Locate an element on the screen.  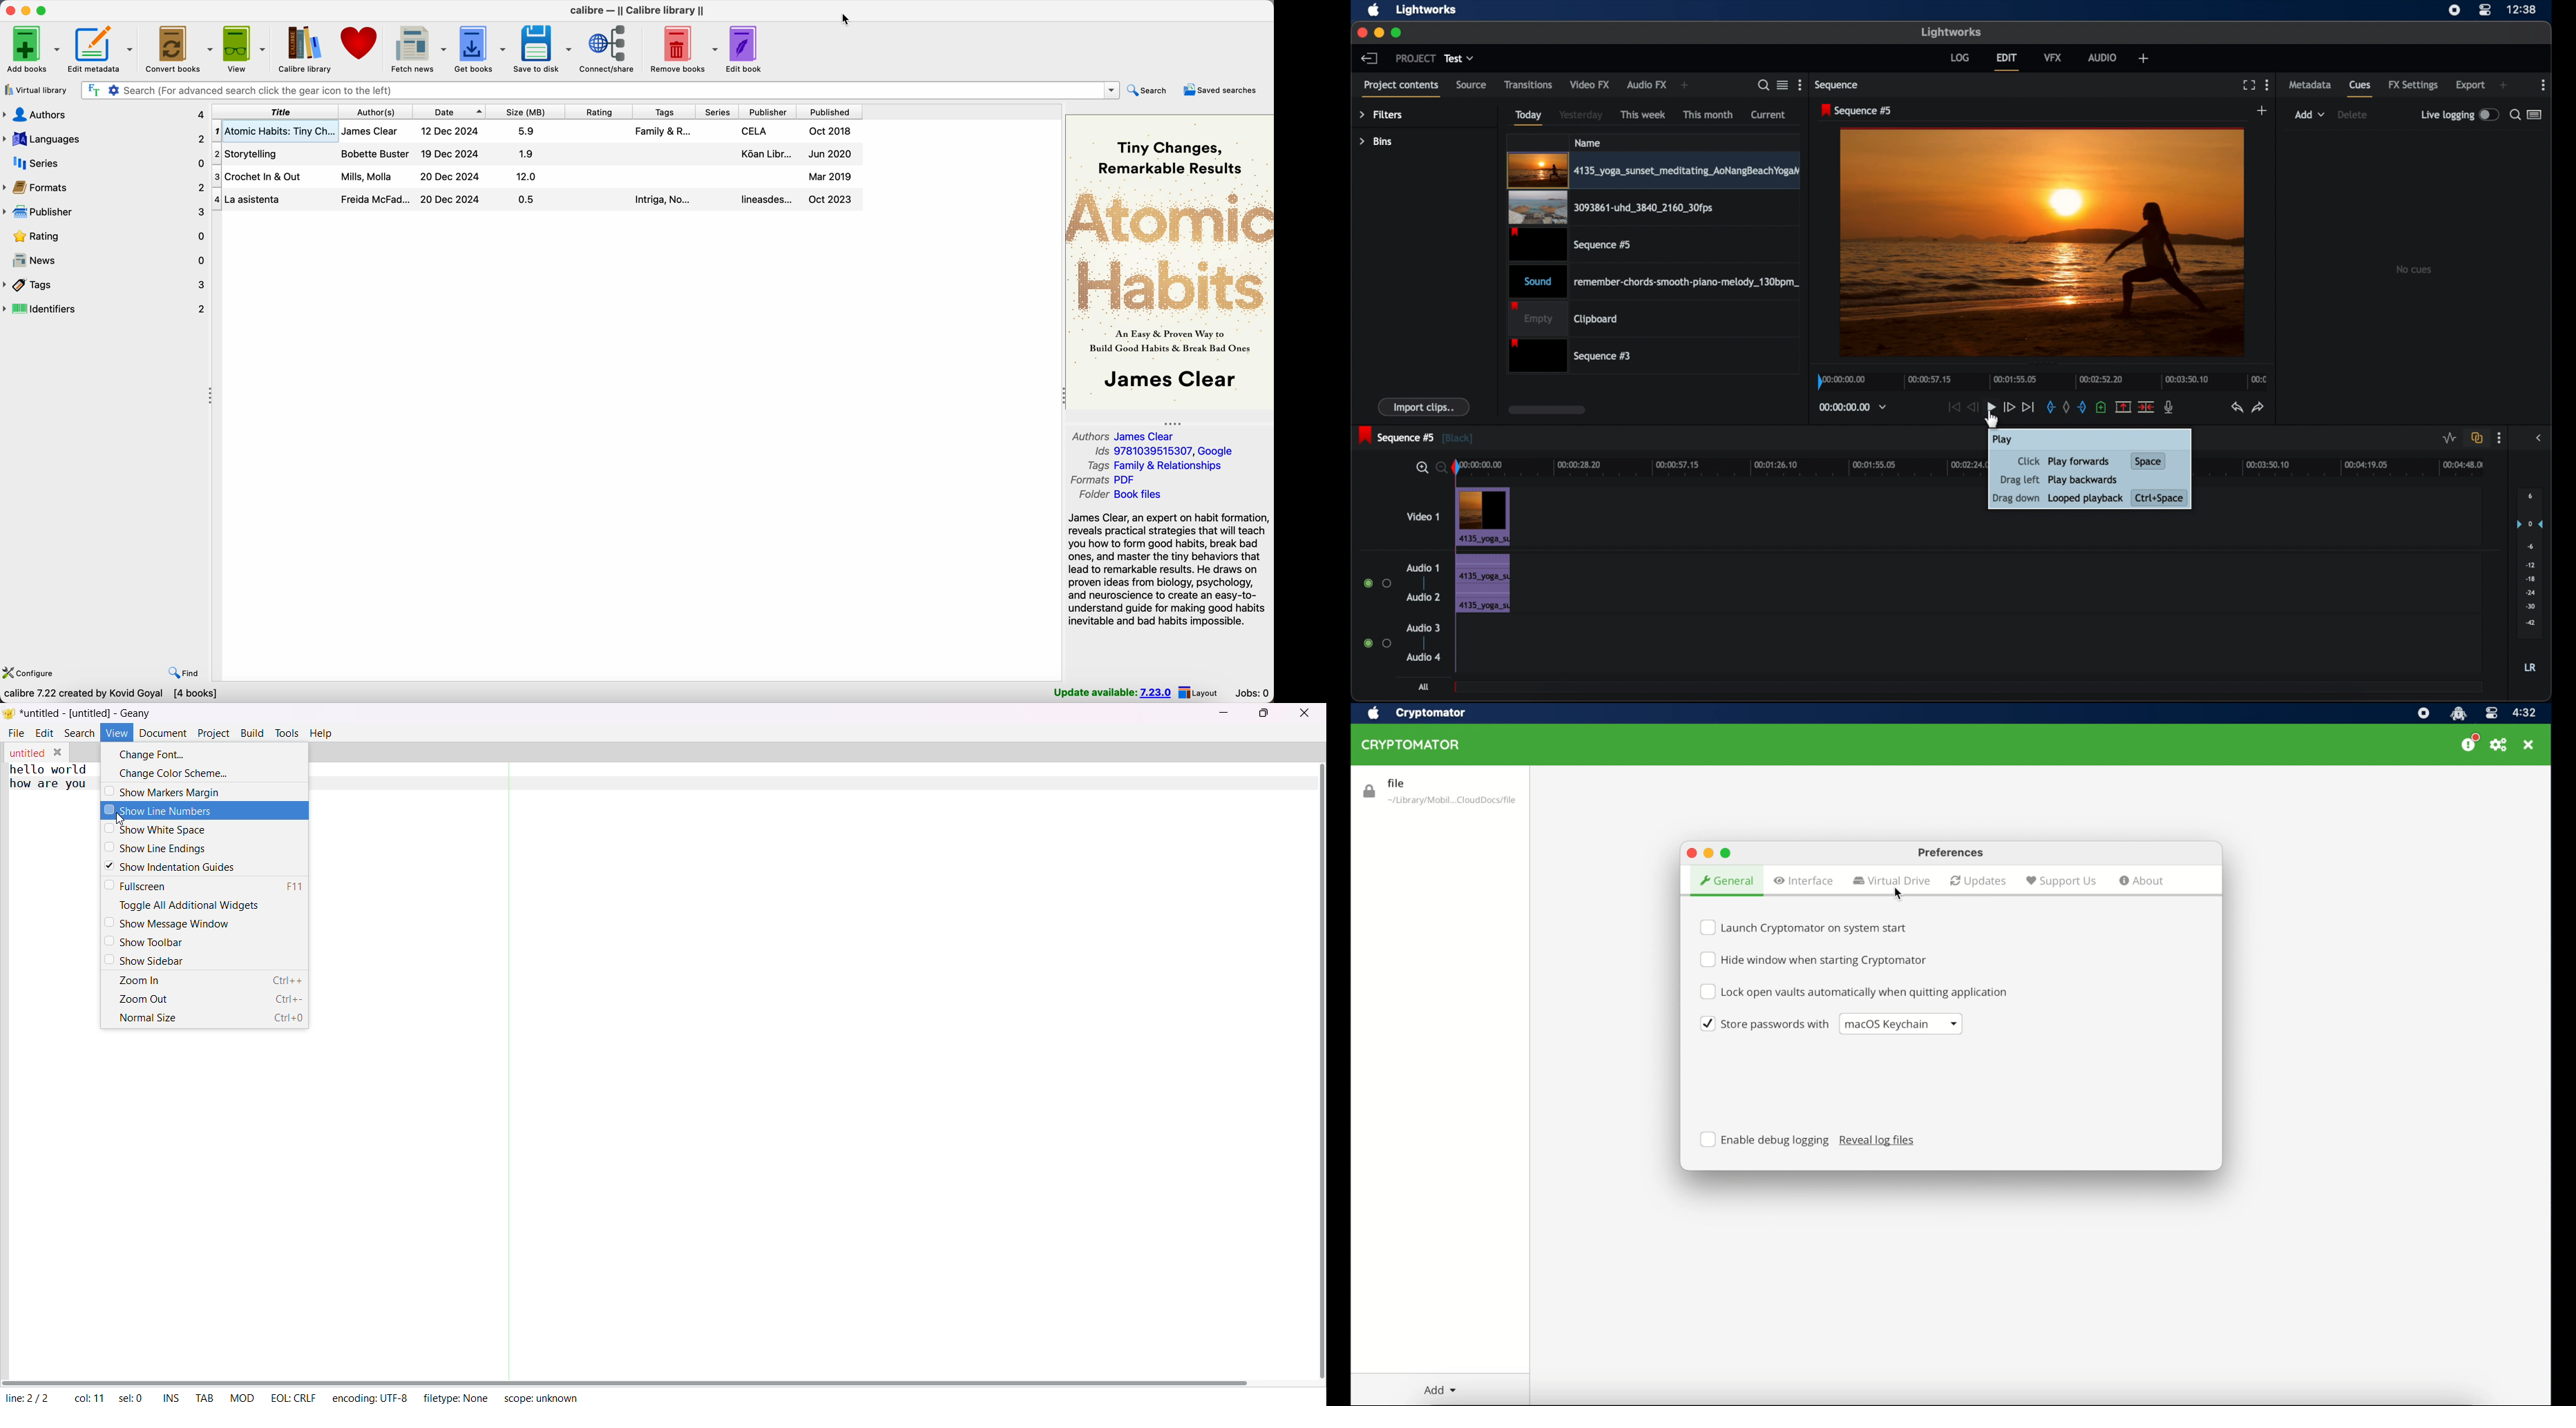
edit is located at coordinates (2007, 61).